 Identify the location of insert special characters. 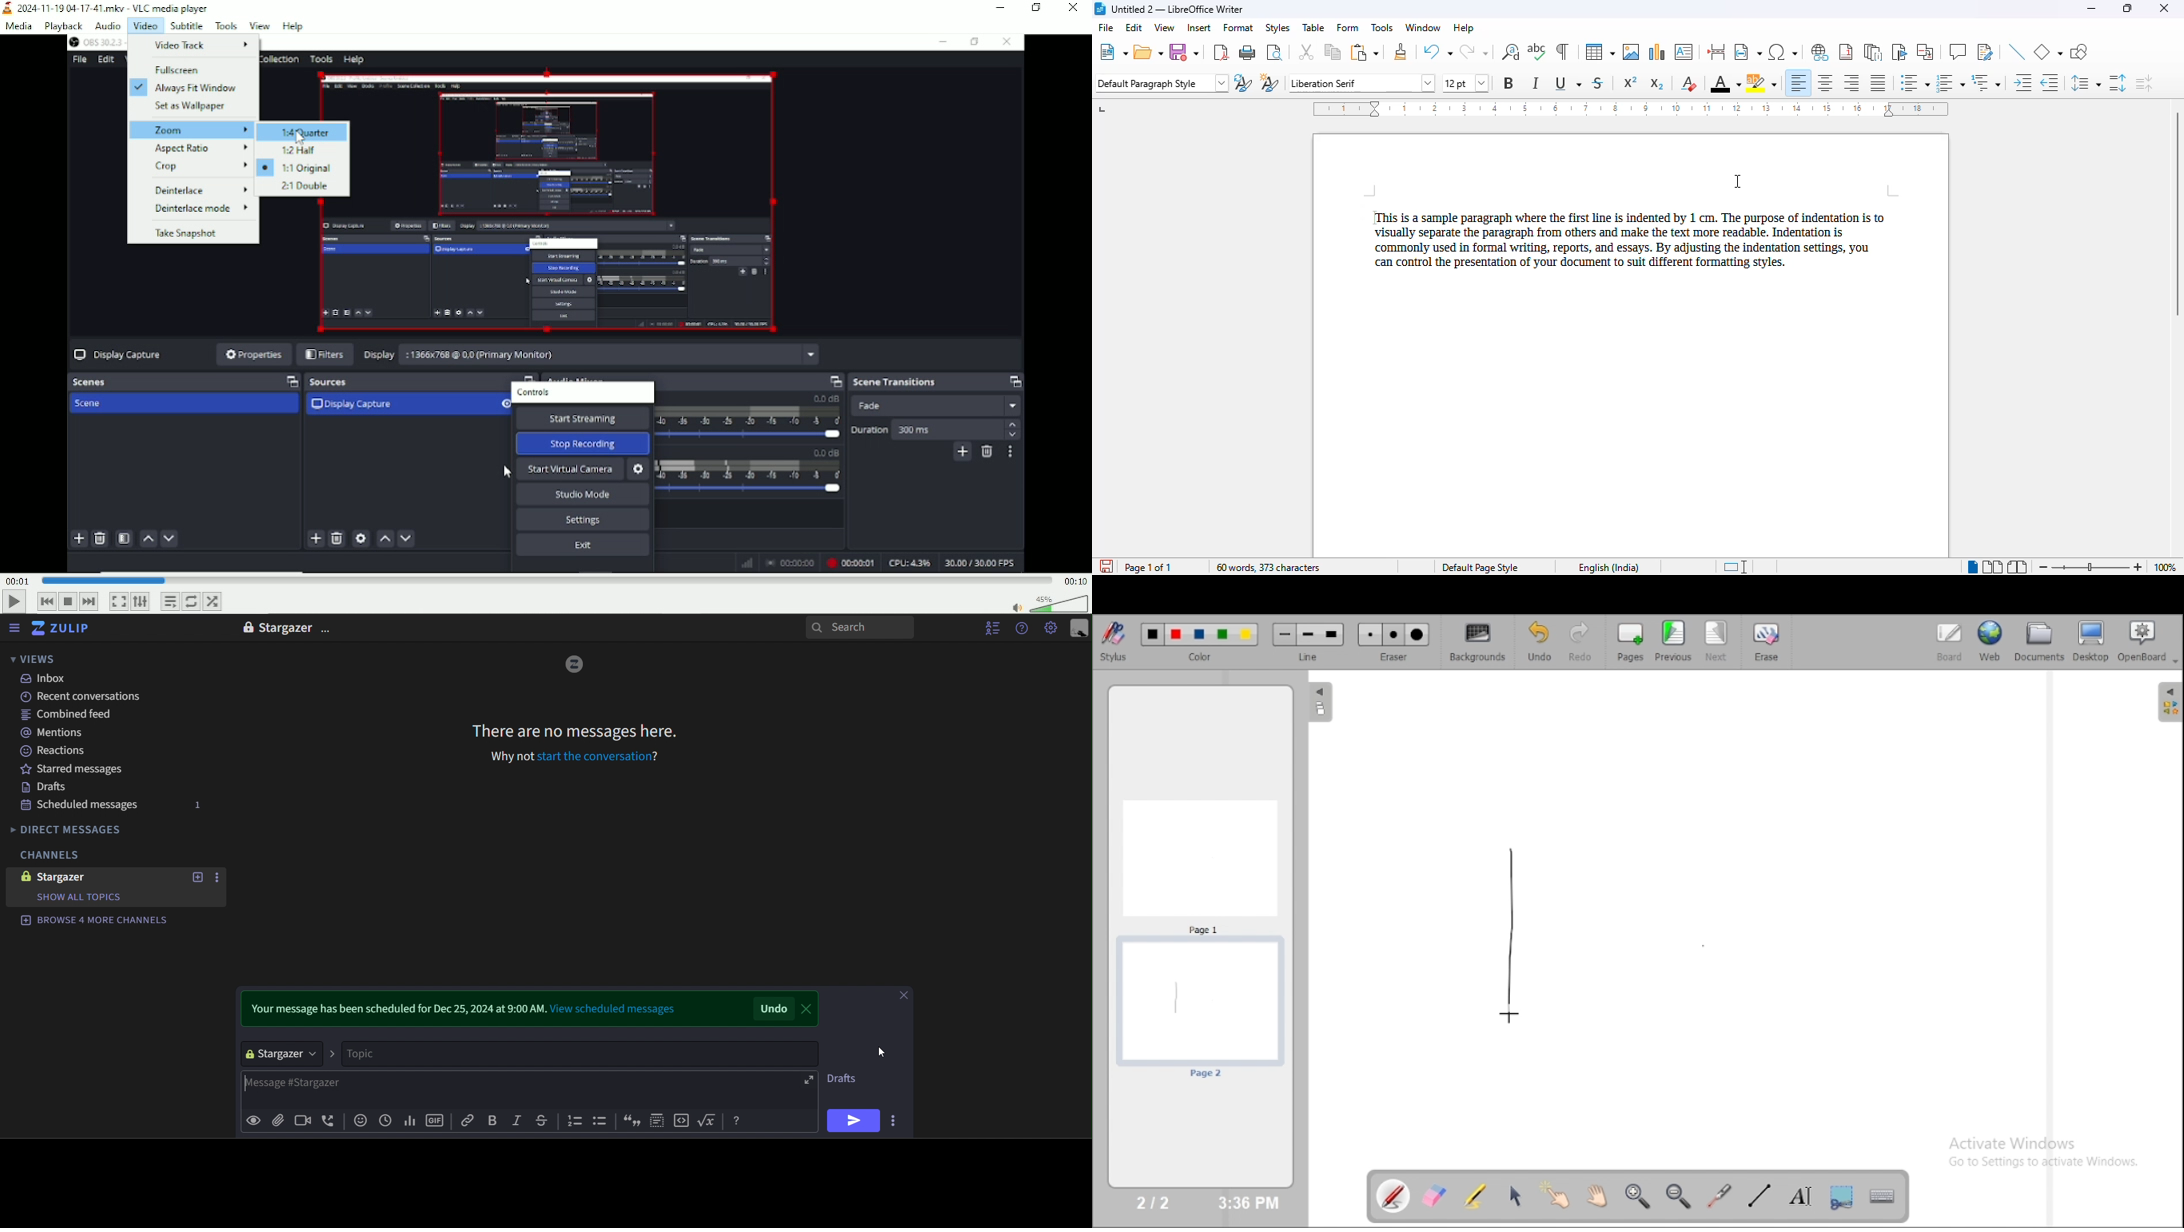
(1782, 52).